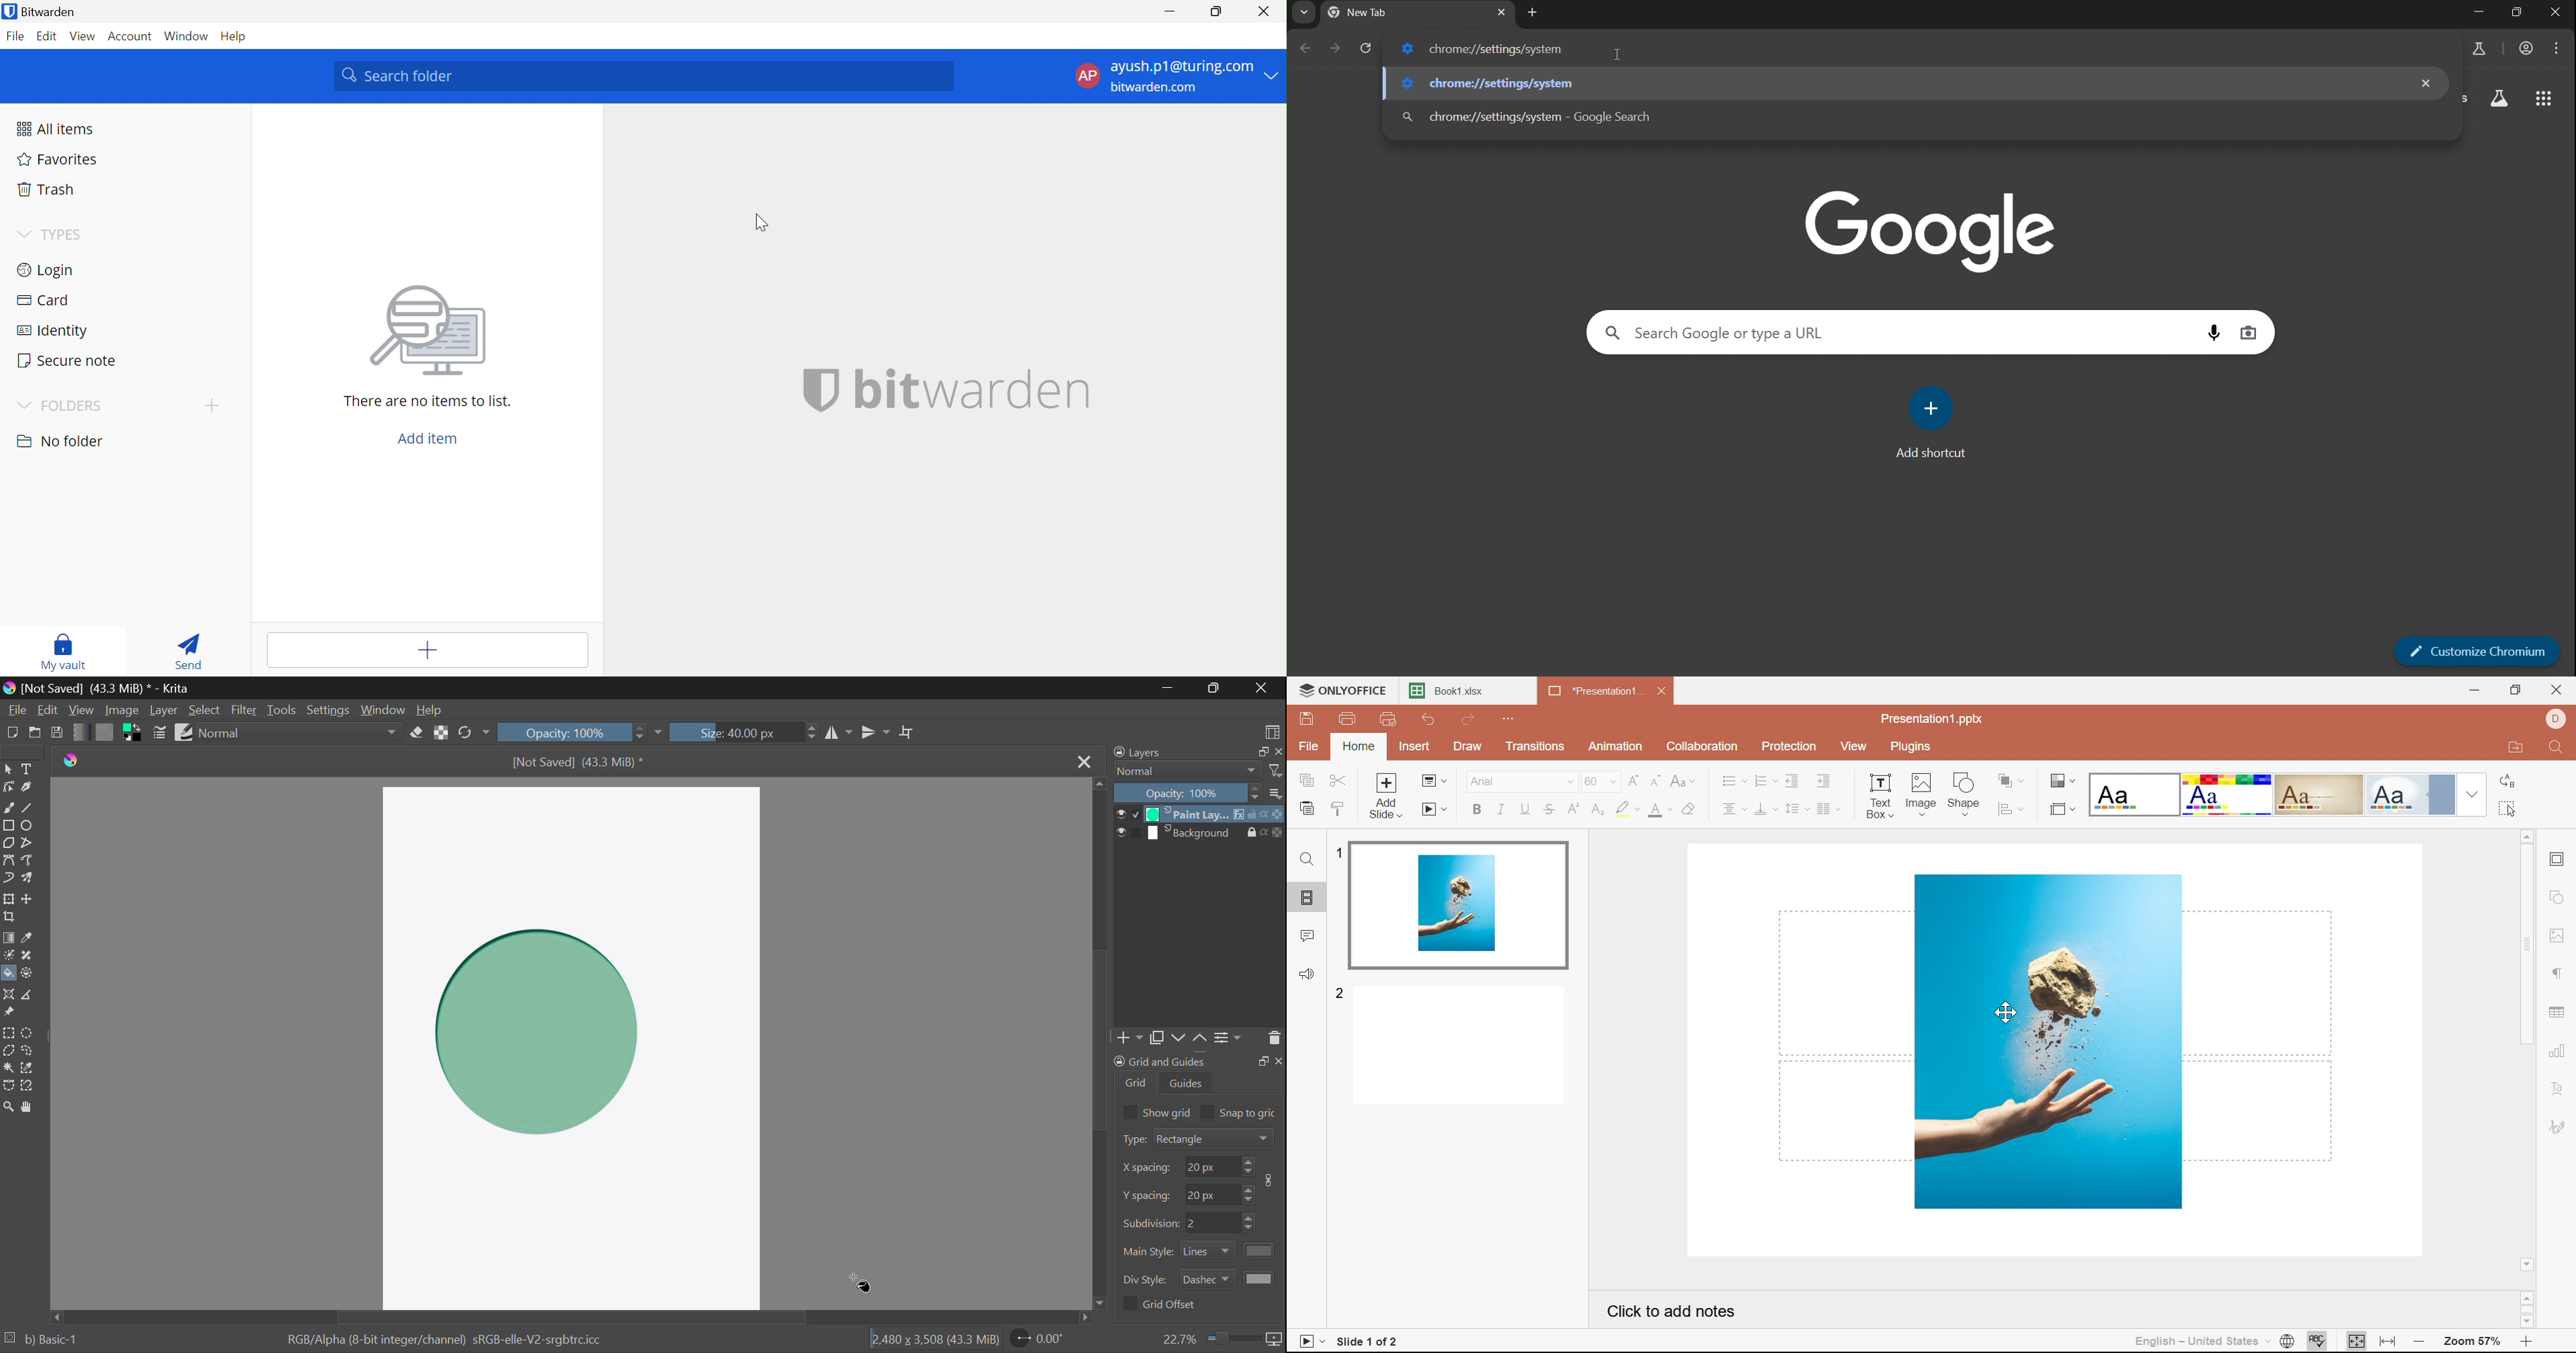 The image size is (2576, 1372). I want to click on Underline, so click(1525, 808).